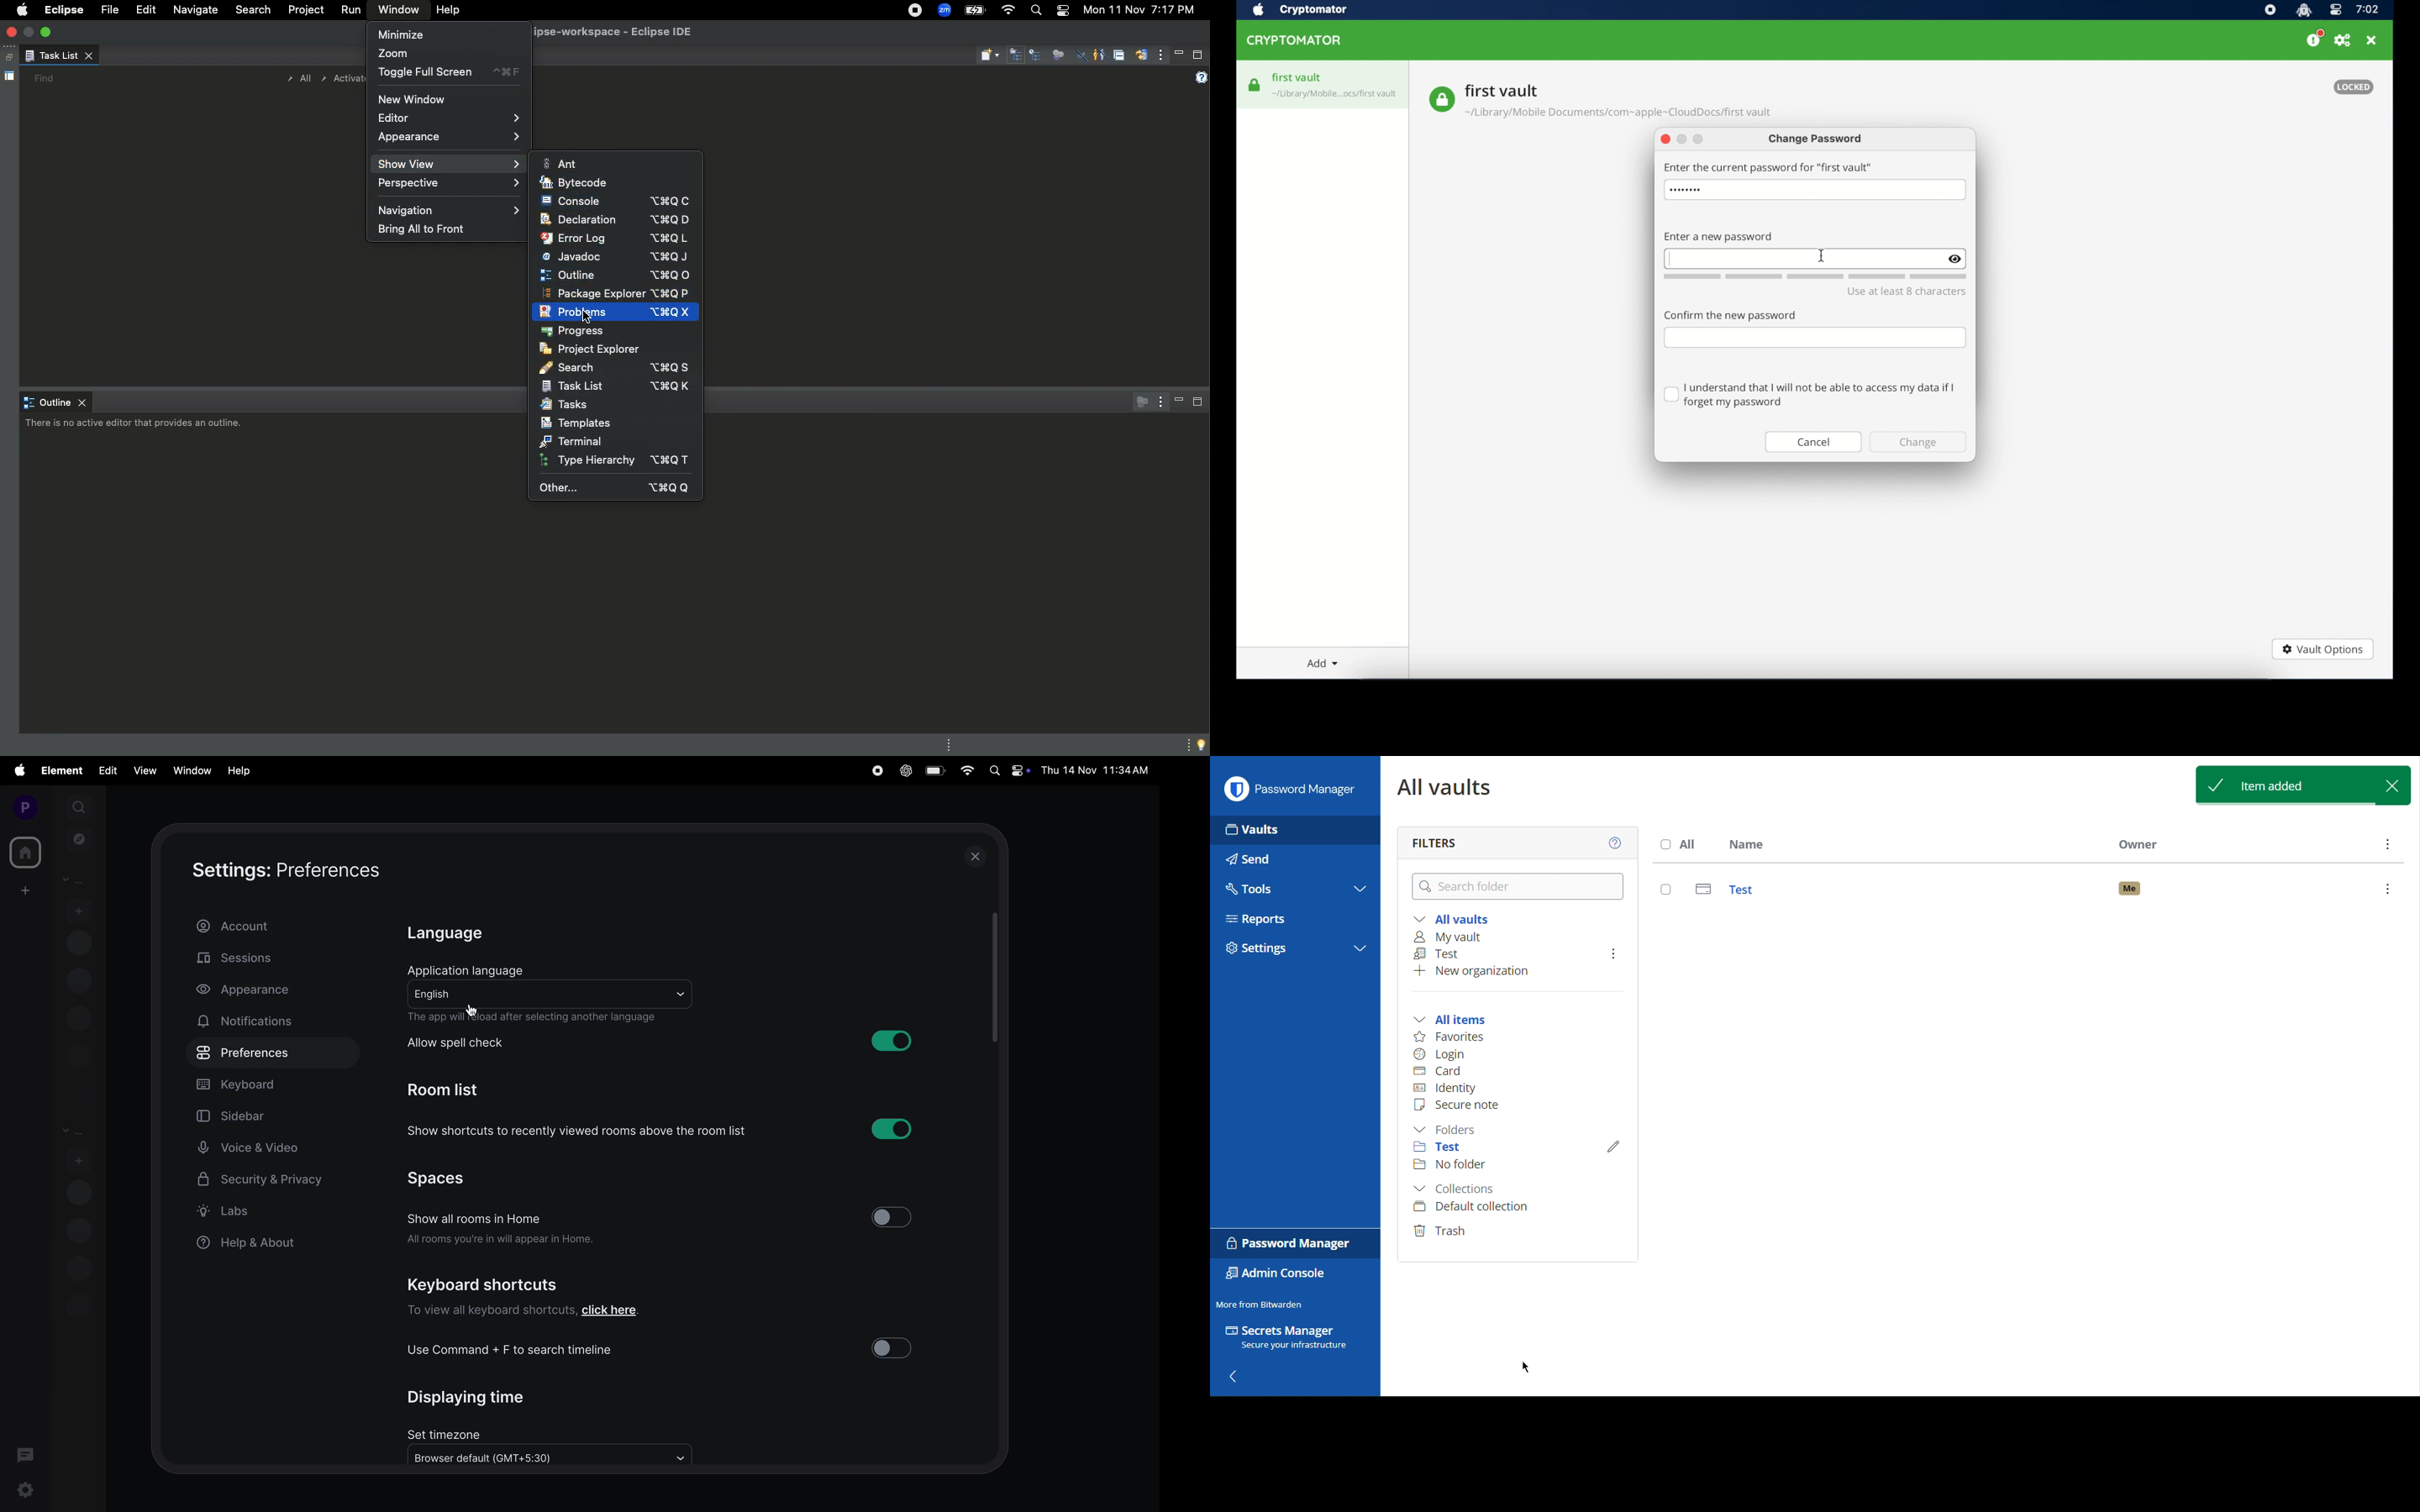 The height and width of the screenshot is (1512, 2436). I want to click on edit, so click(108, 771).